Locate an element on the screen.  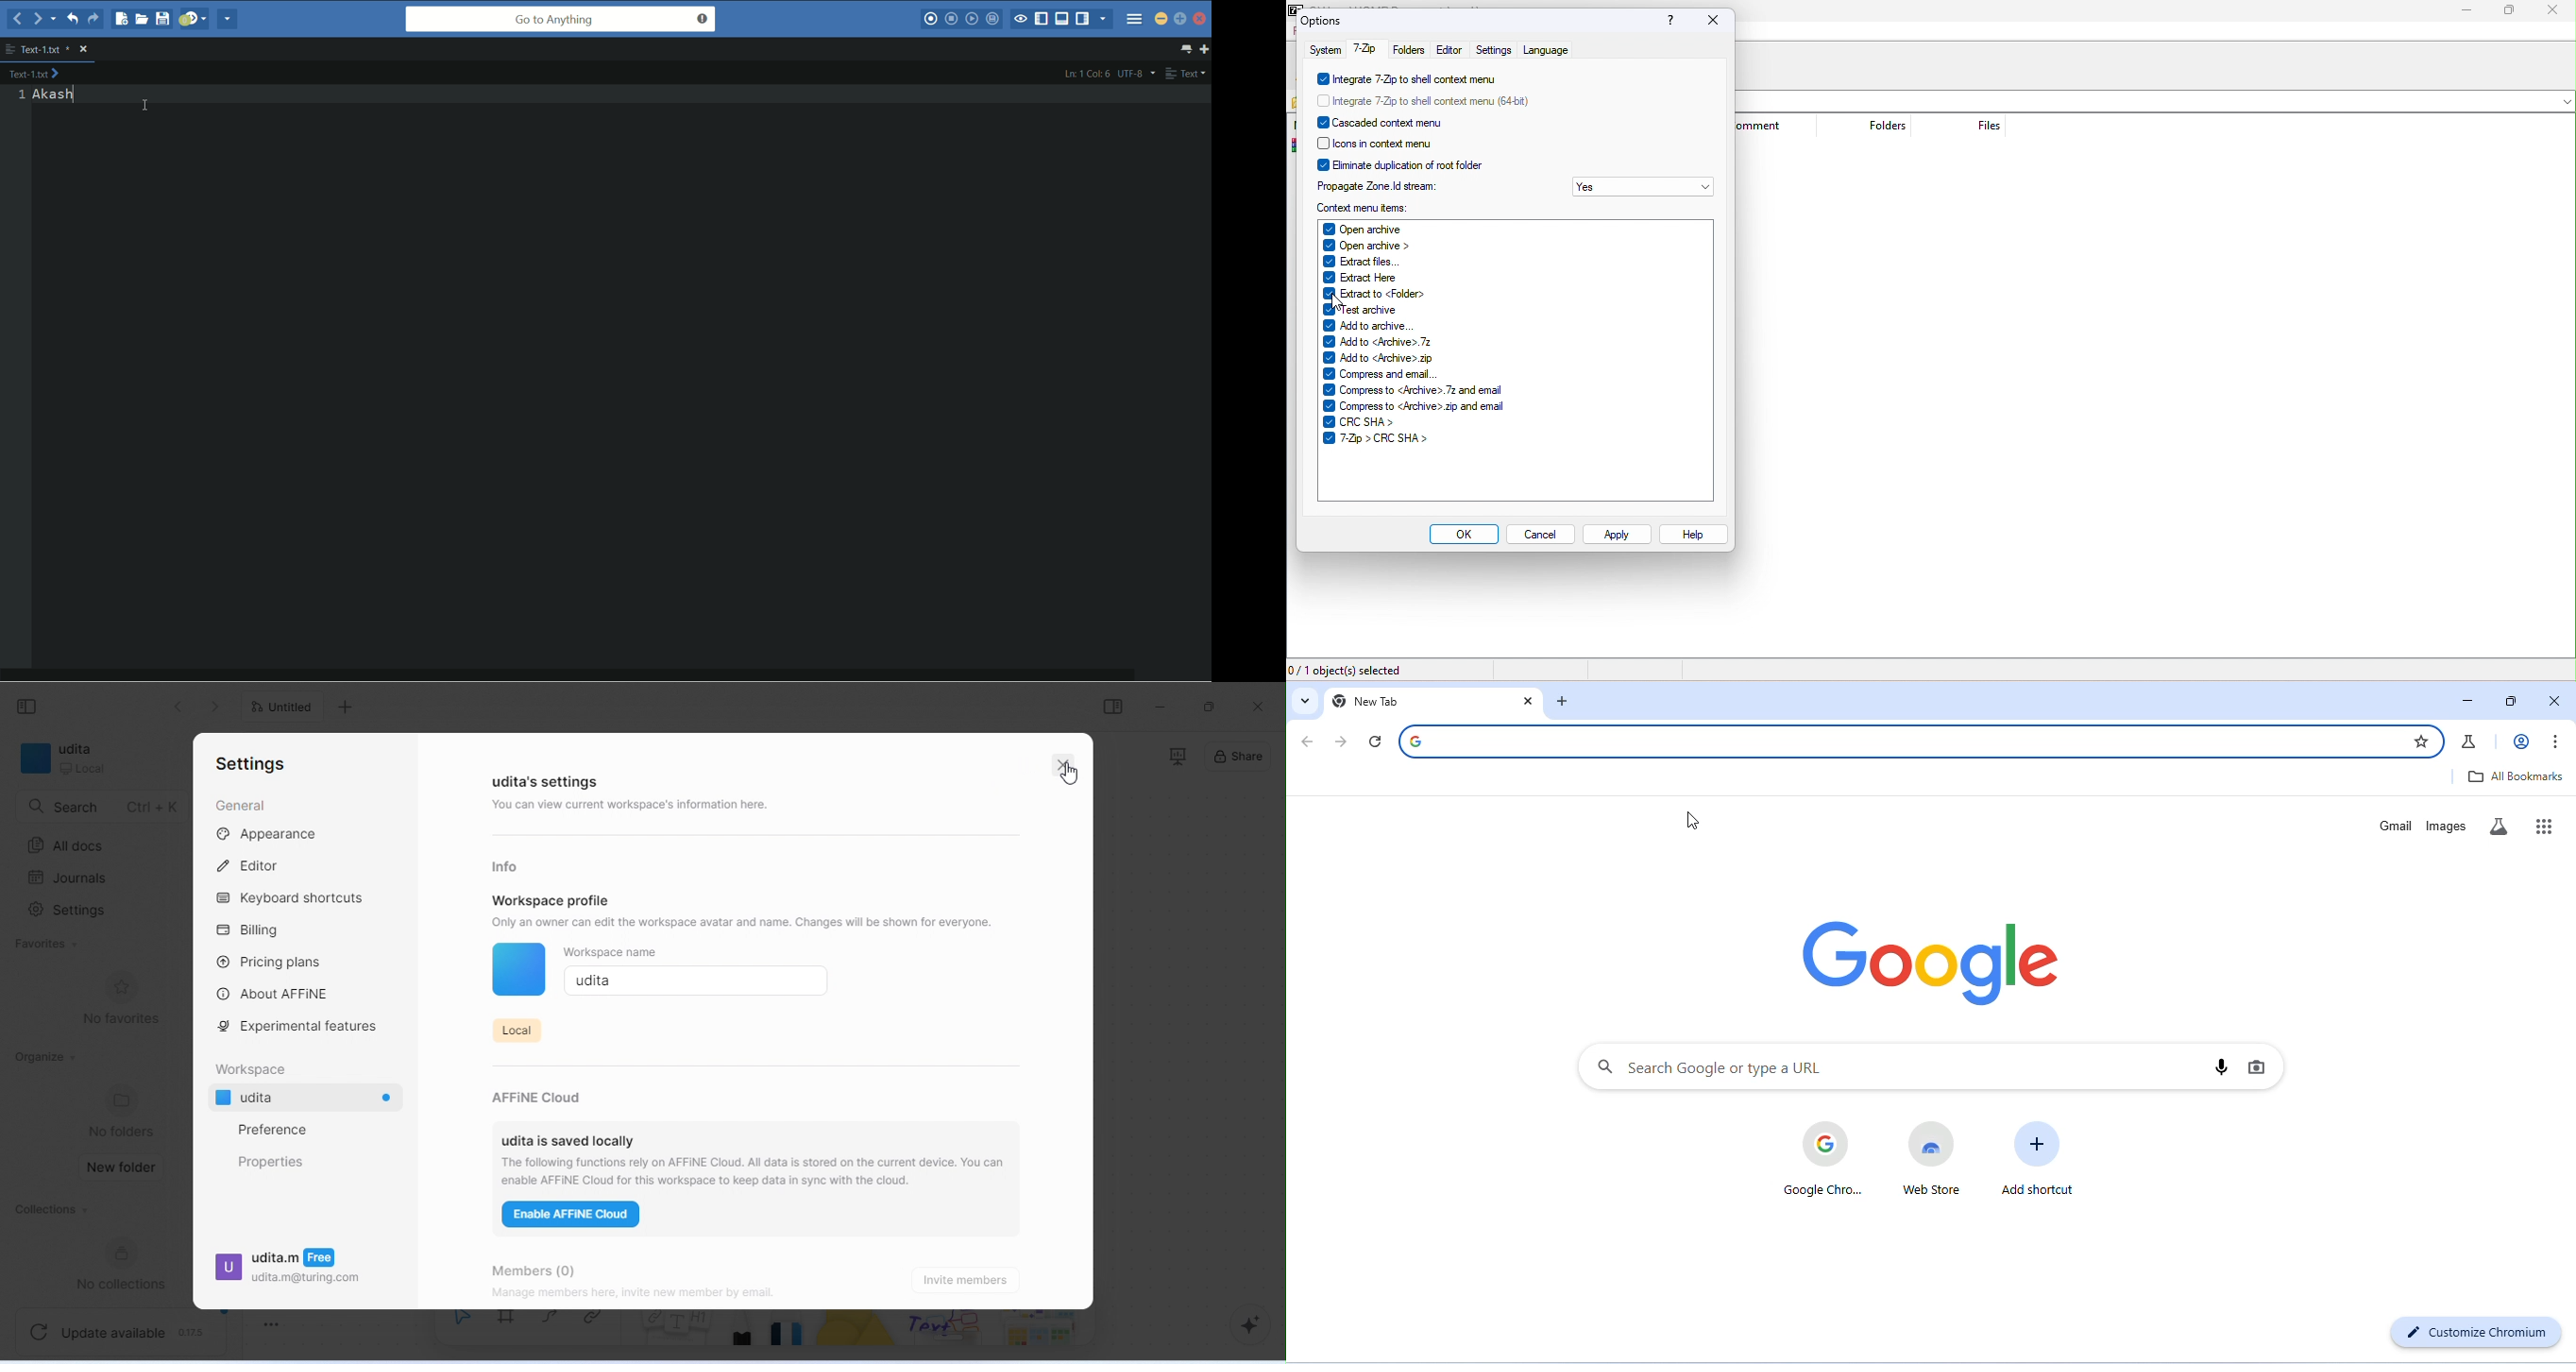
journals is located at coordinates (70, 878).